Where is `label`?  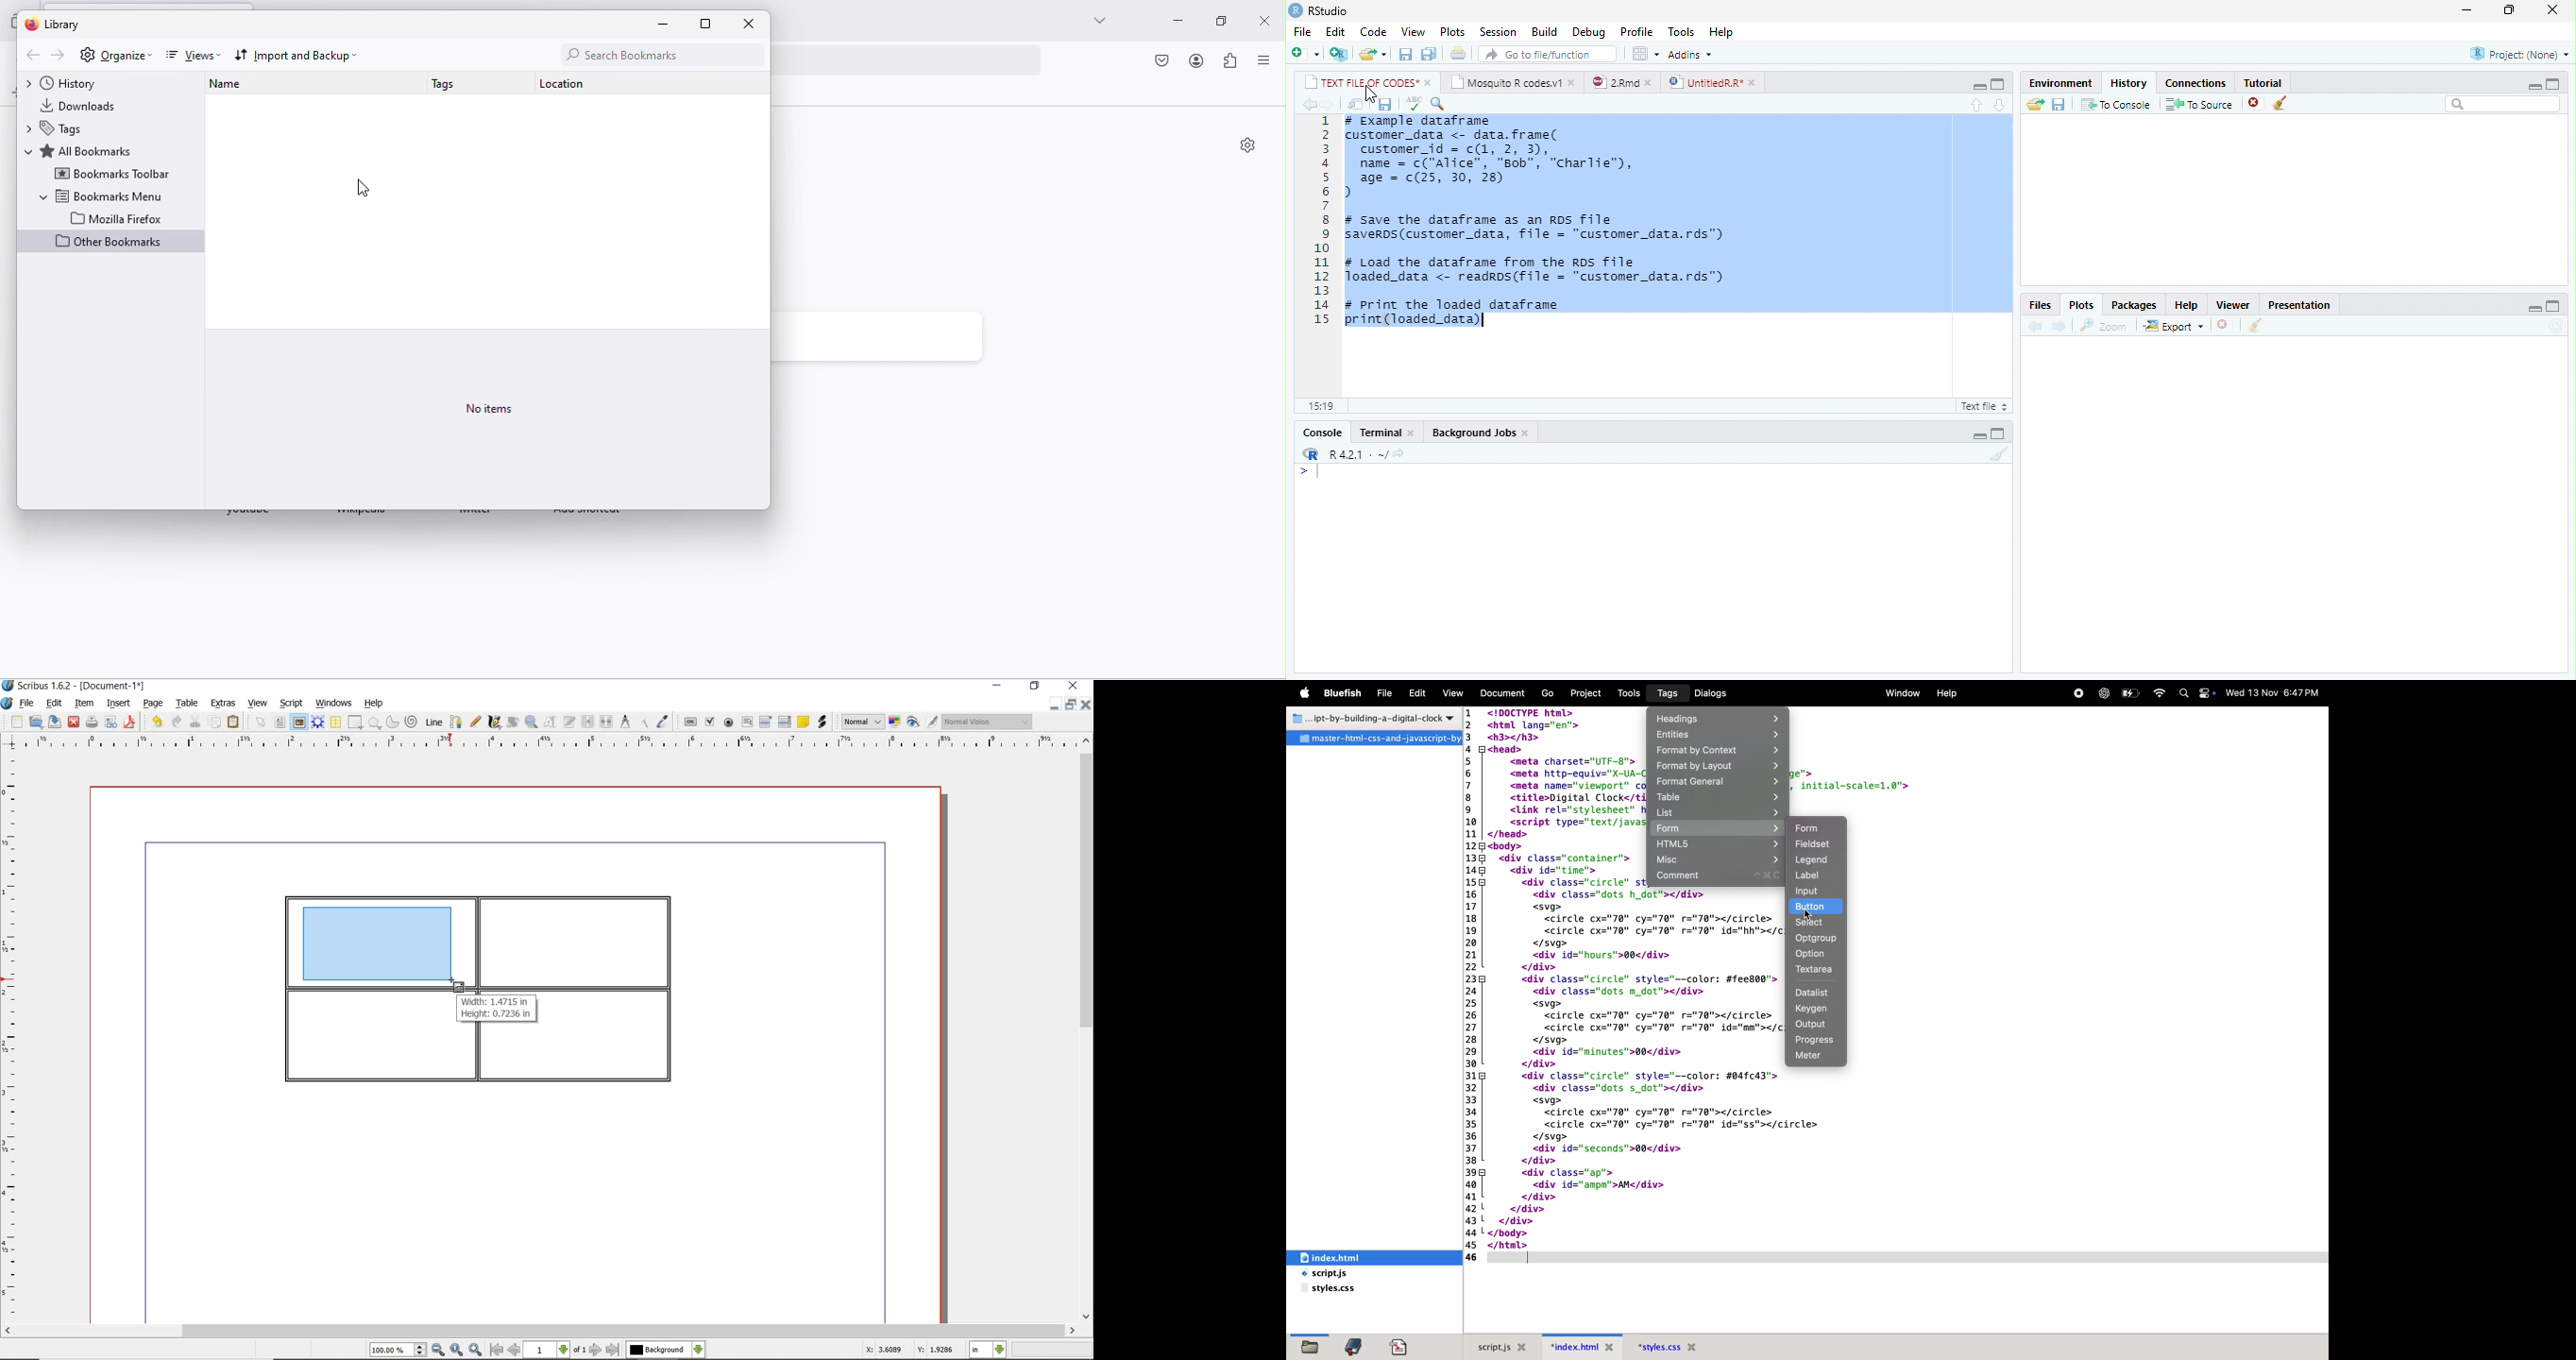 label is located at coordinates (1812, 876).